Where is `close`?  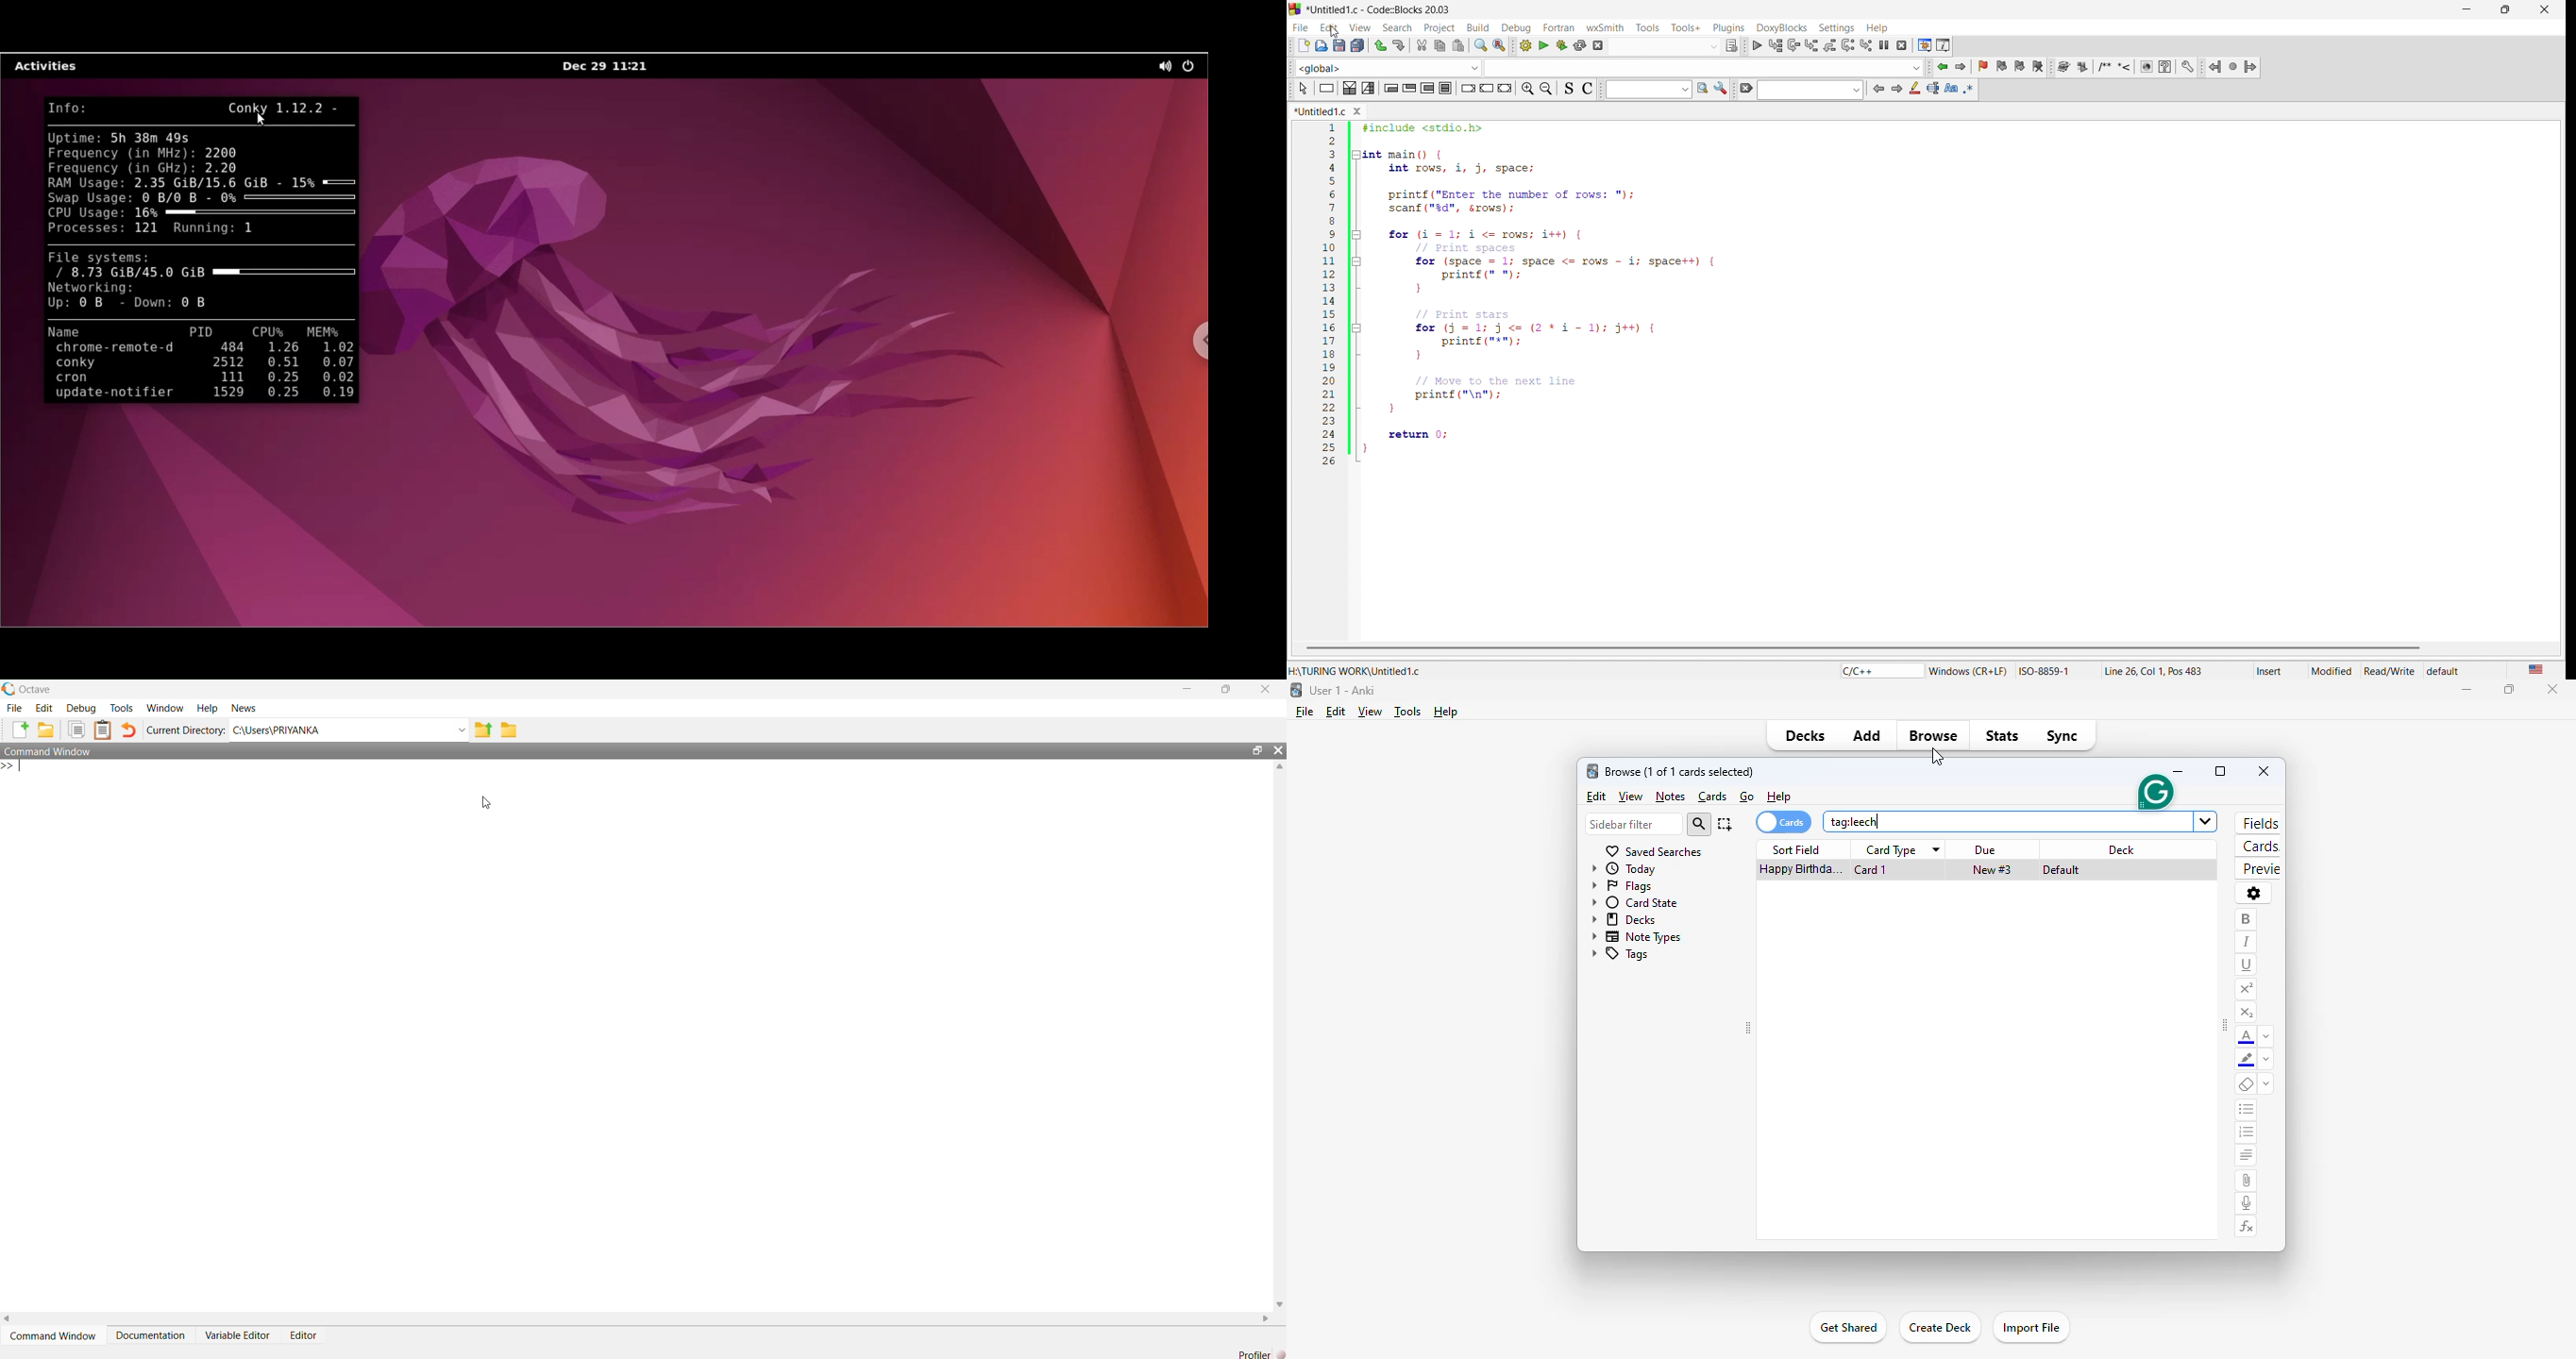
close is located at coordinates (2264, 771).